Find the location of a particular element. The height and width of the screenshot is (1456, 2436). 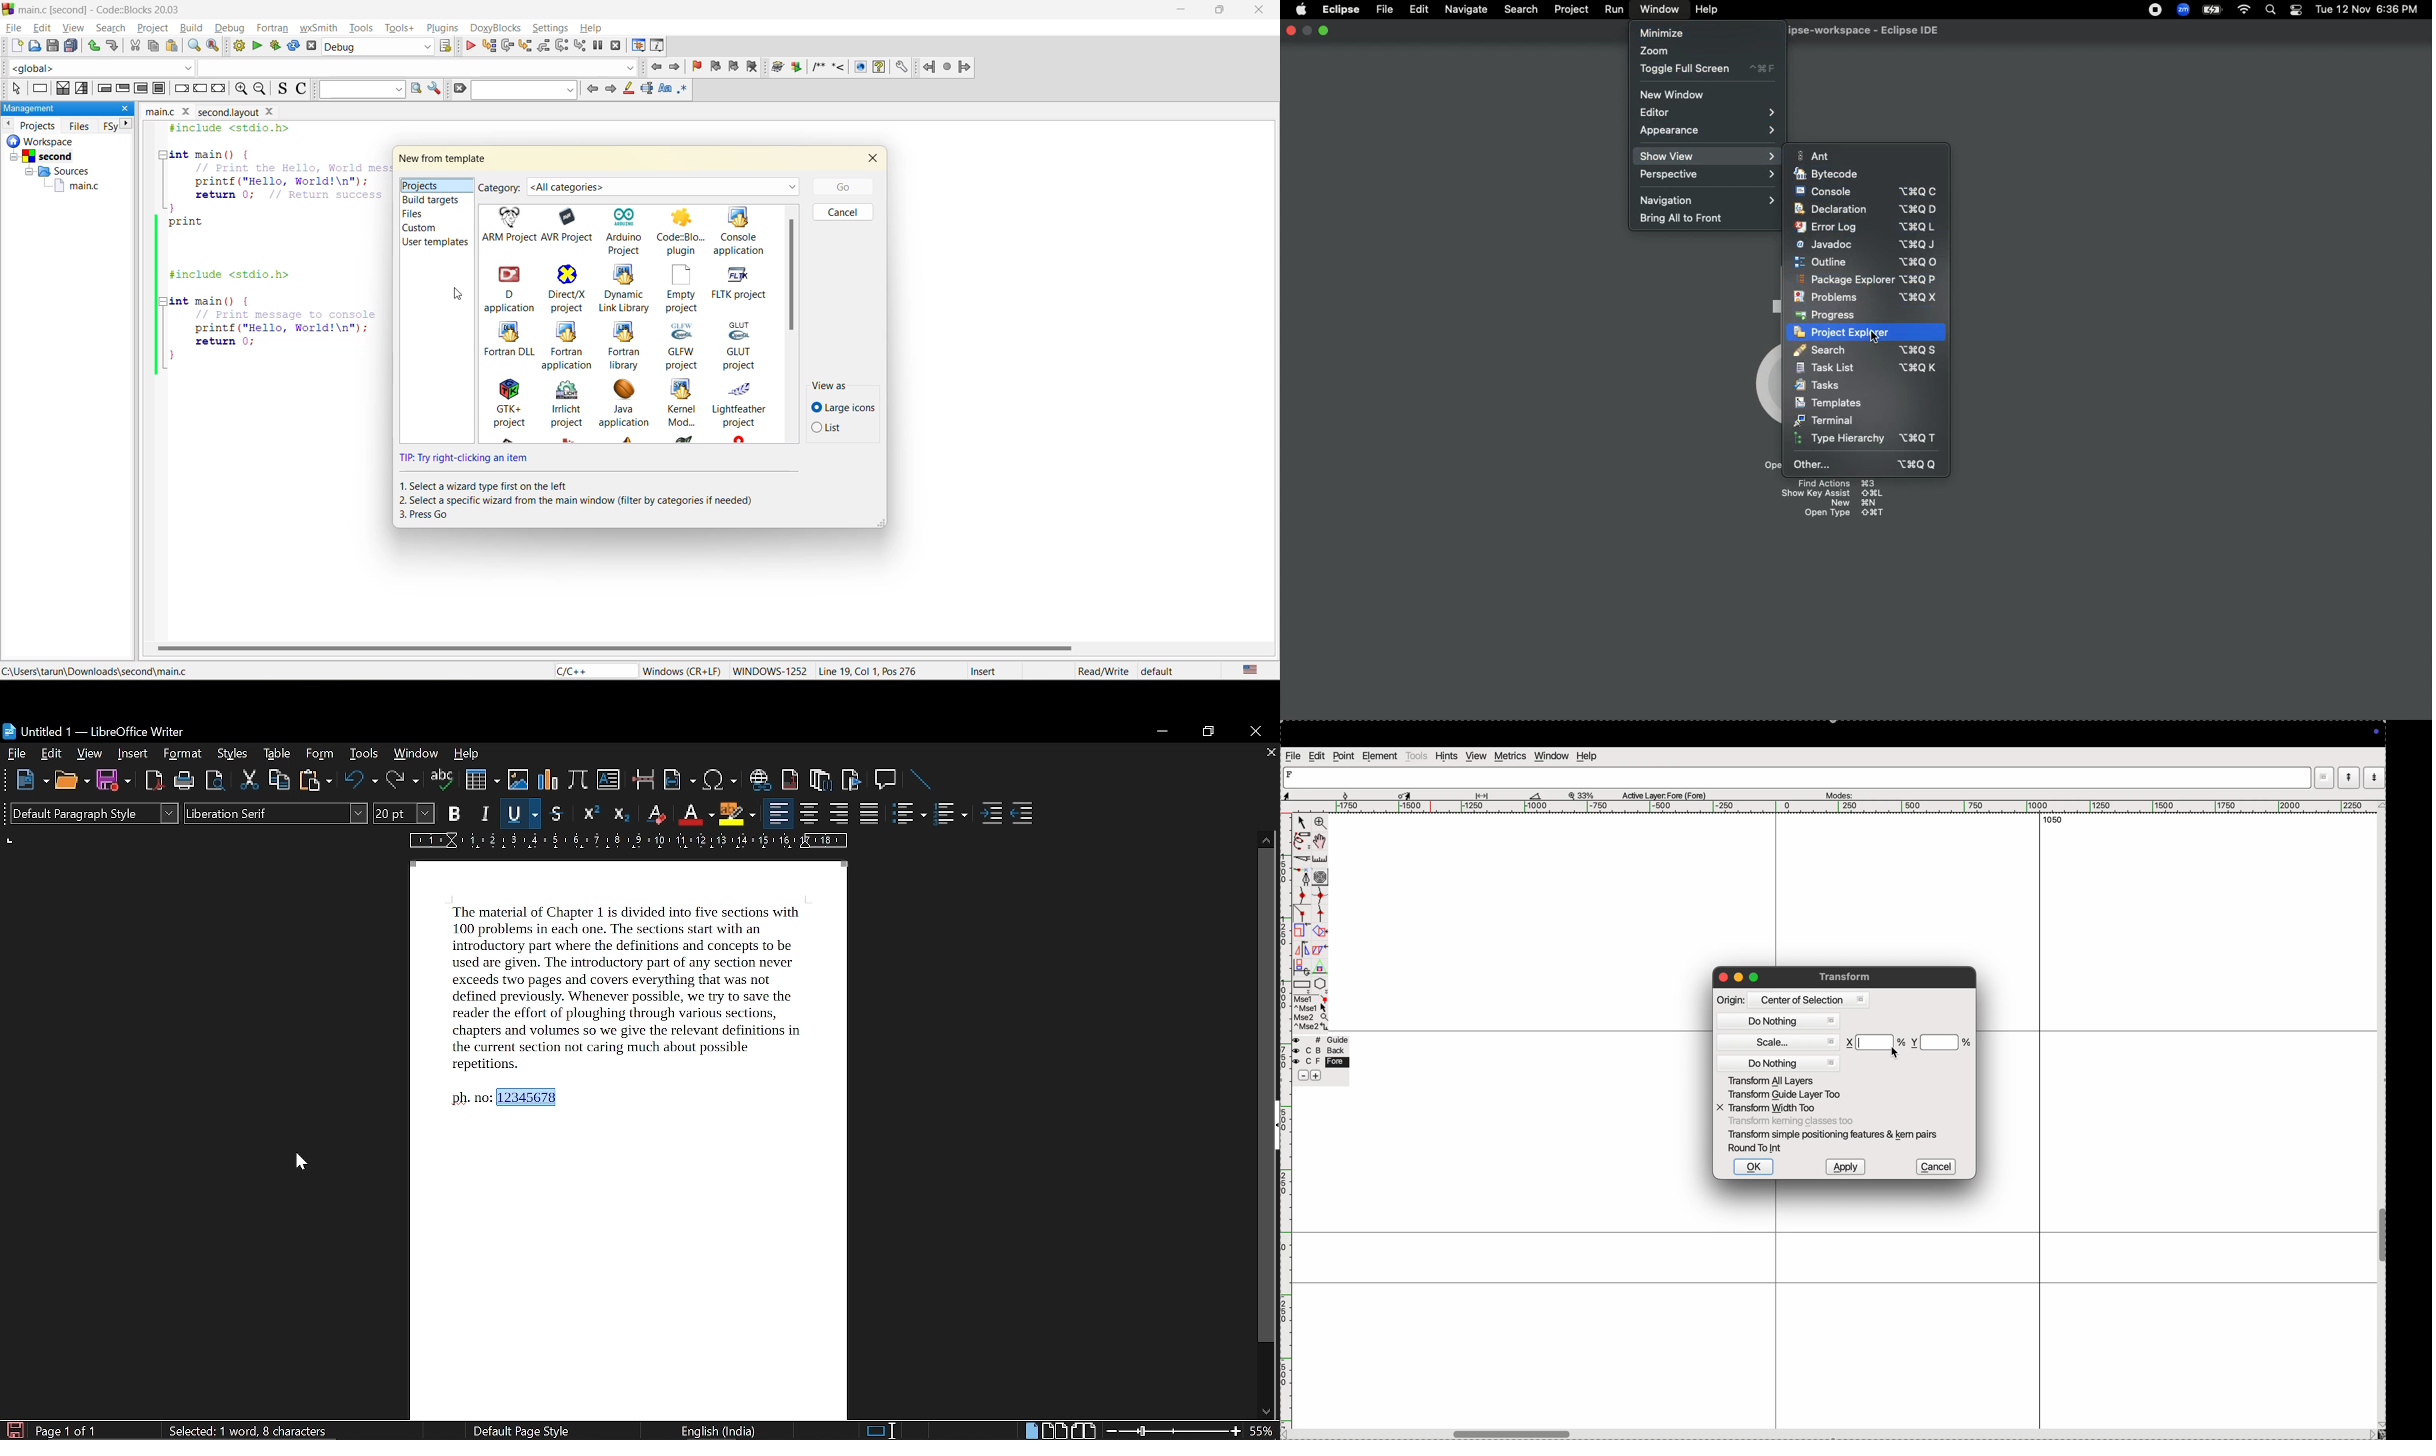

build is located at coordinates (238, 45).